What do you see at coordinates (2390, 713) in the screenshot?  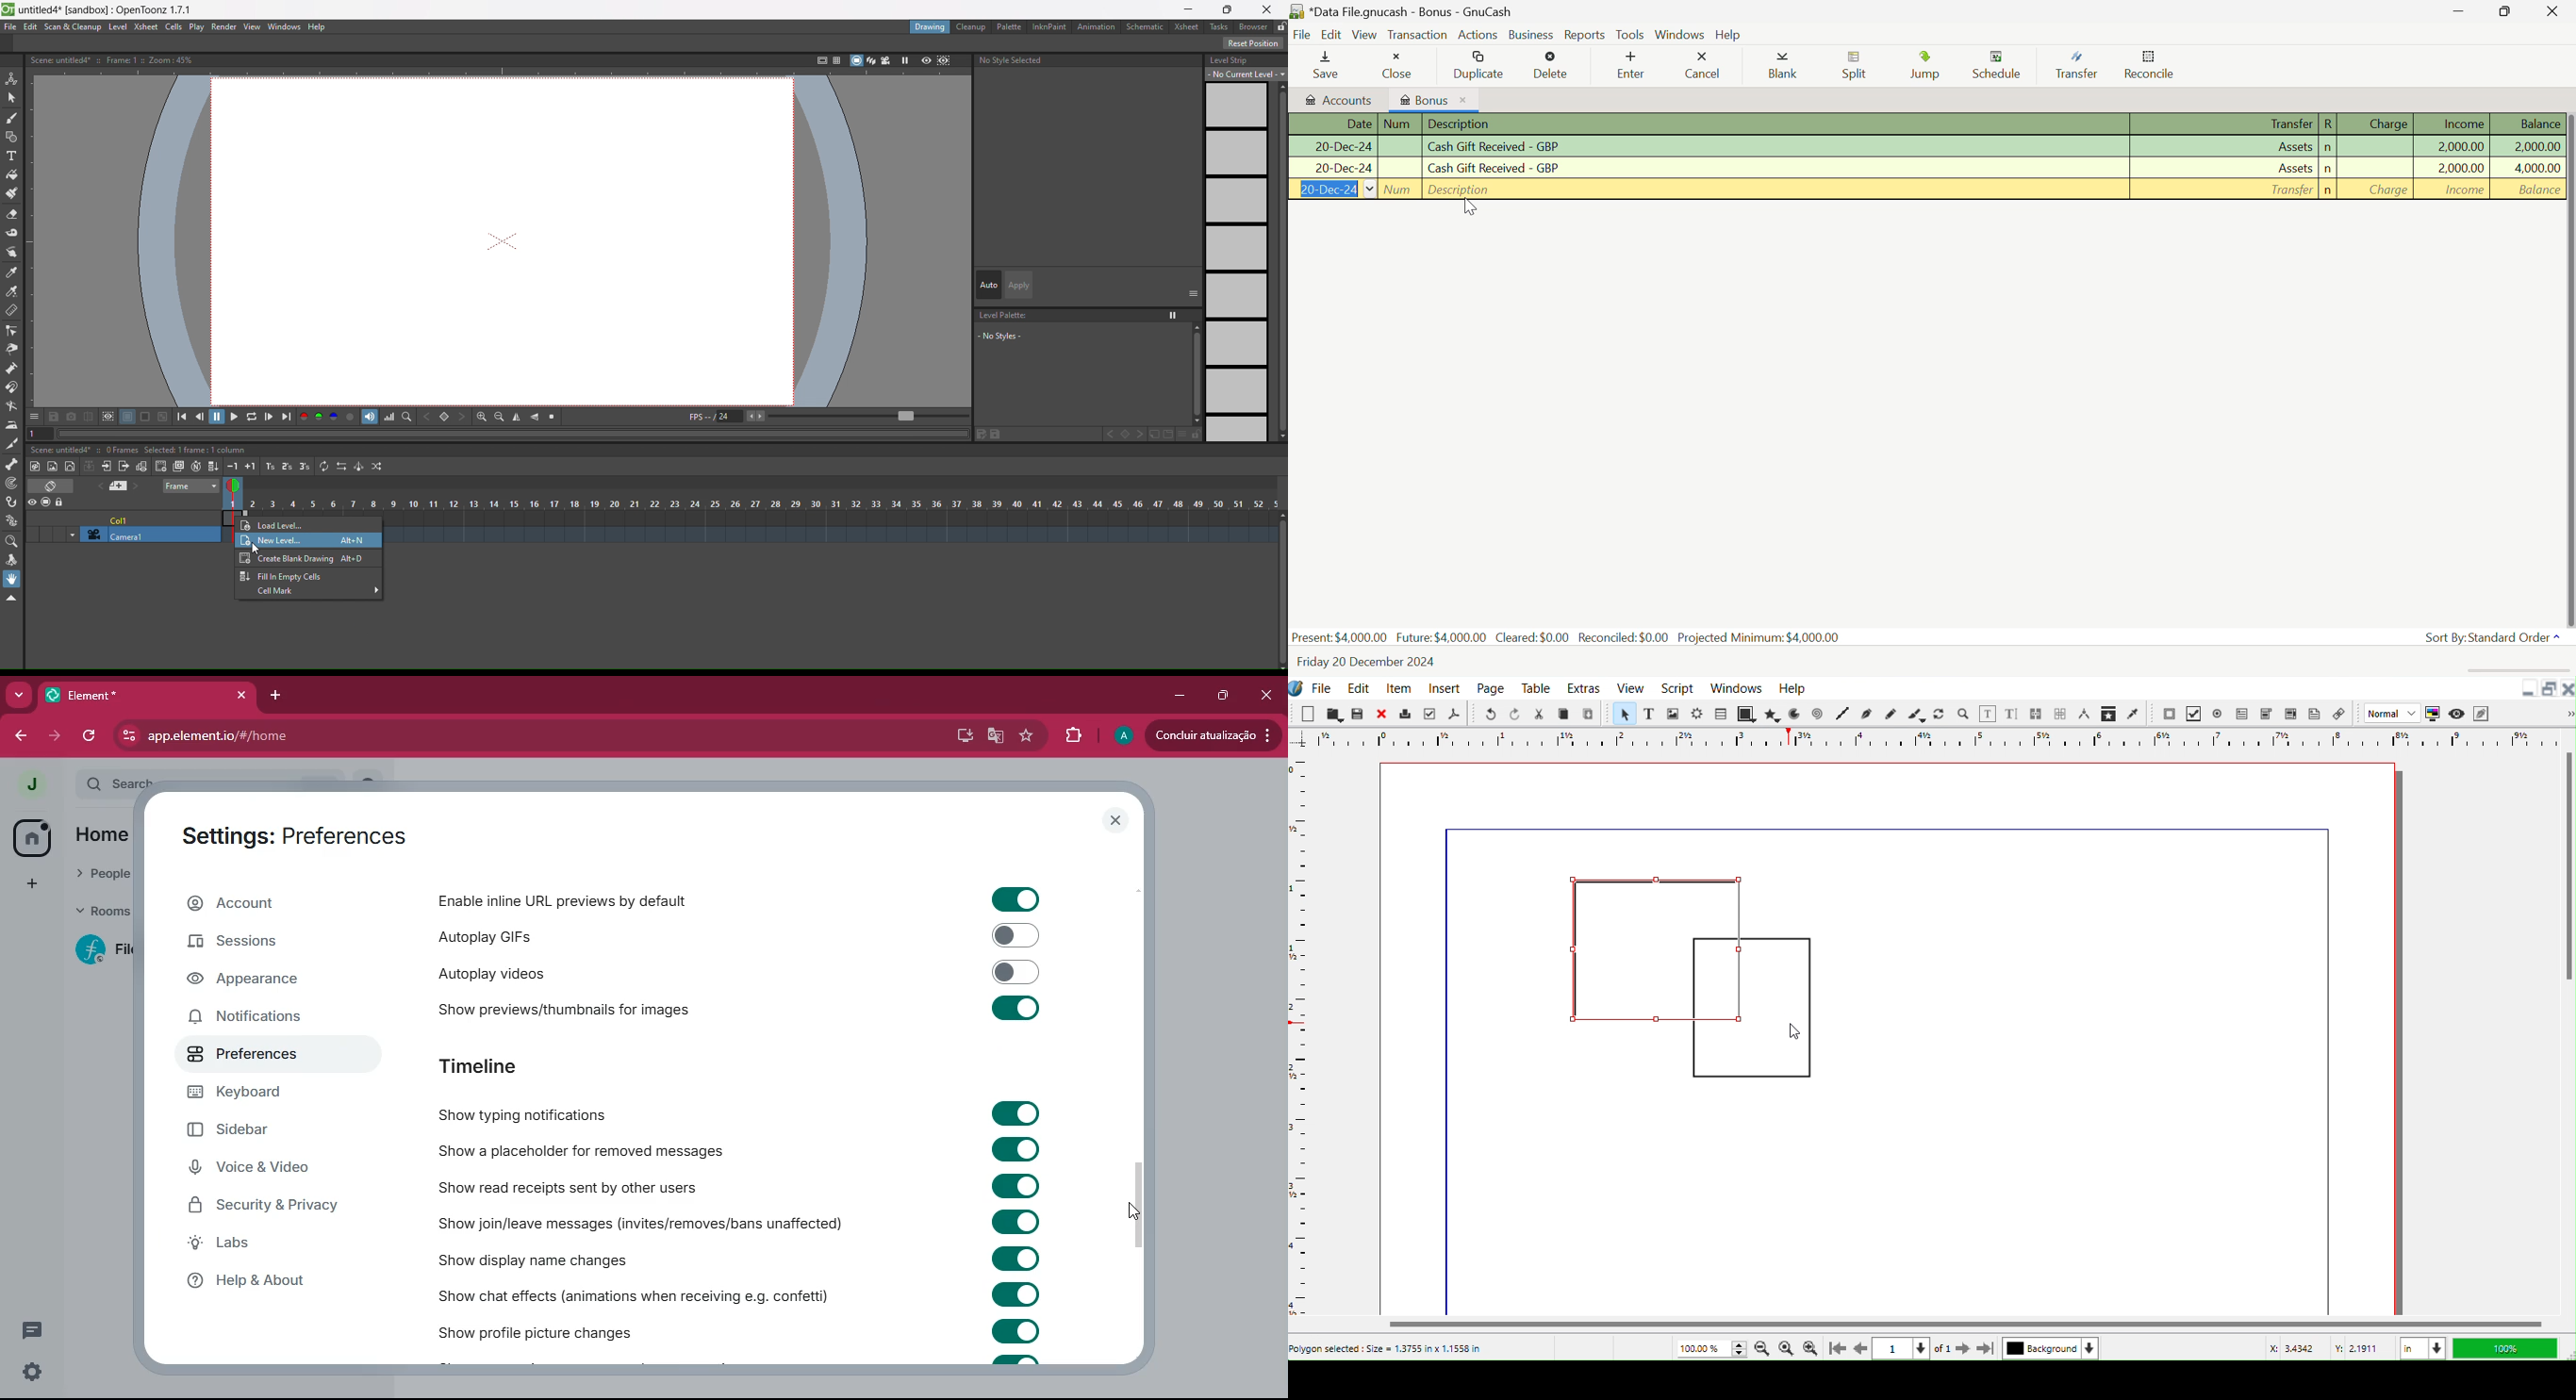 I see `Normal` at bounding box center [2390, 713].